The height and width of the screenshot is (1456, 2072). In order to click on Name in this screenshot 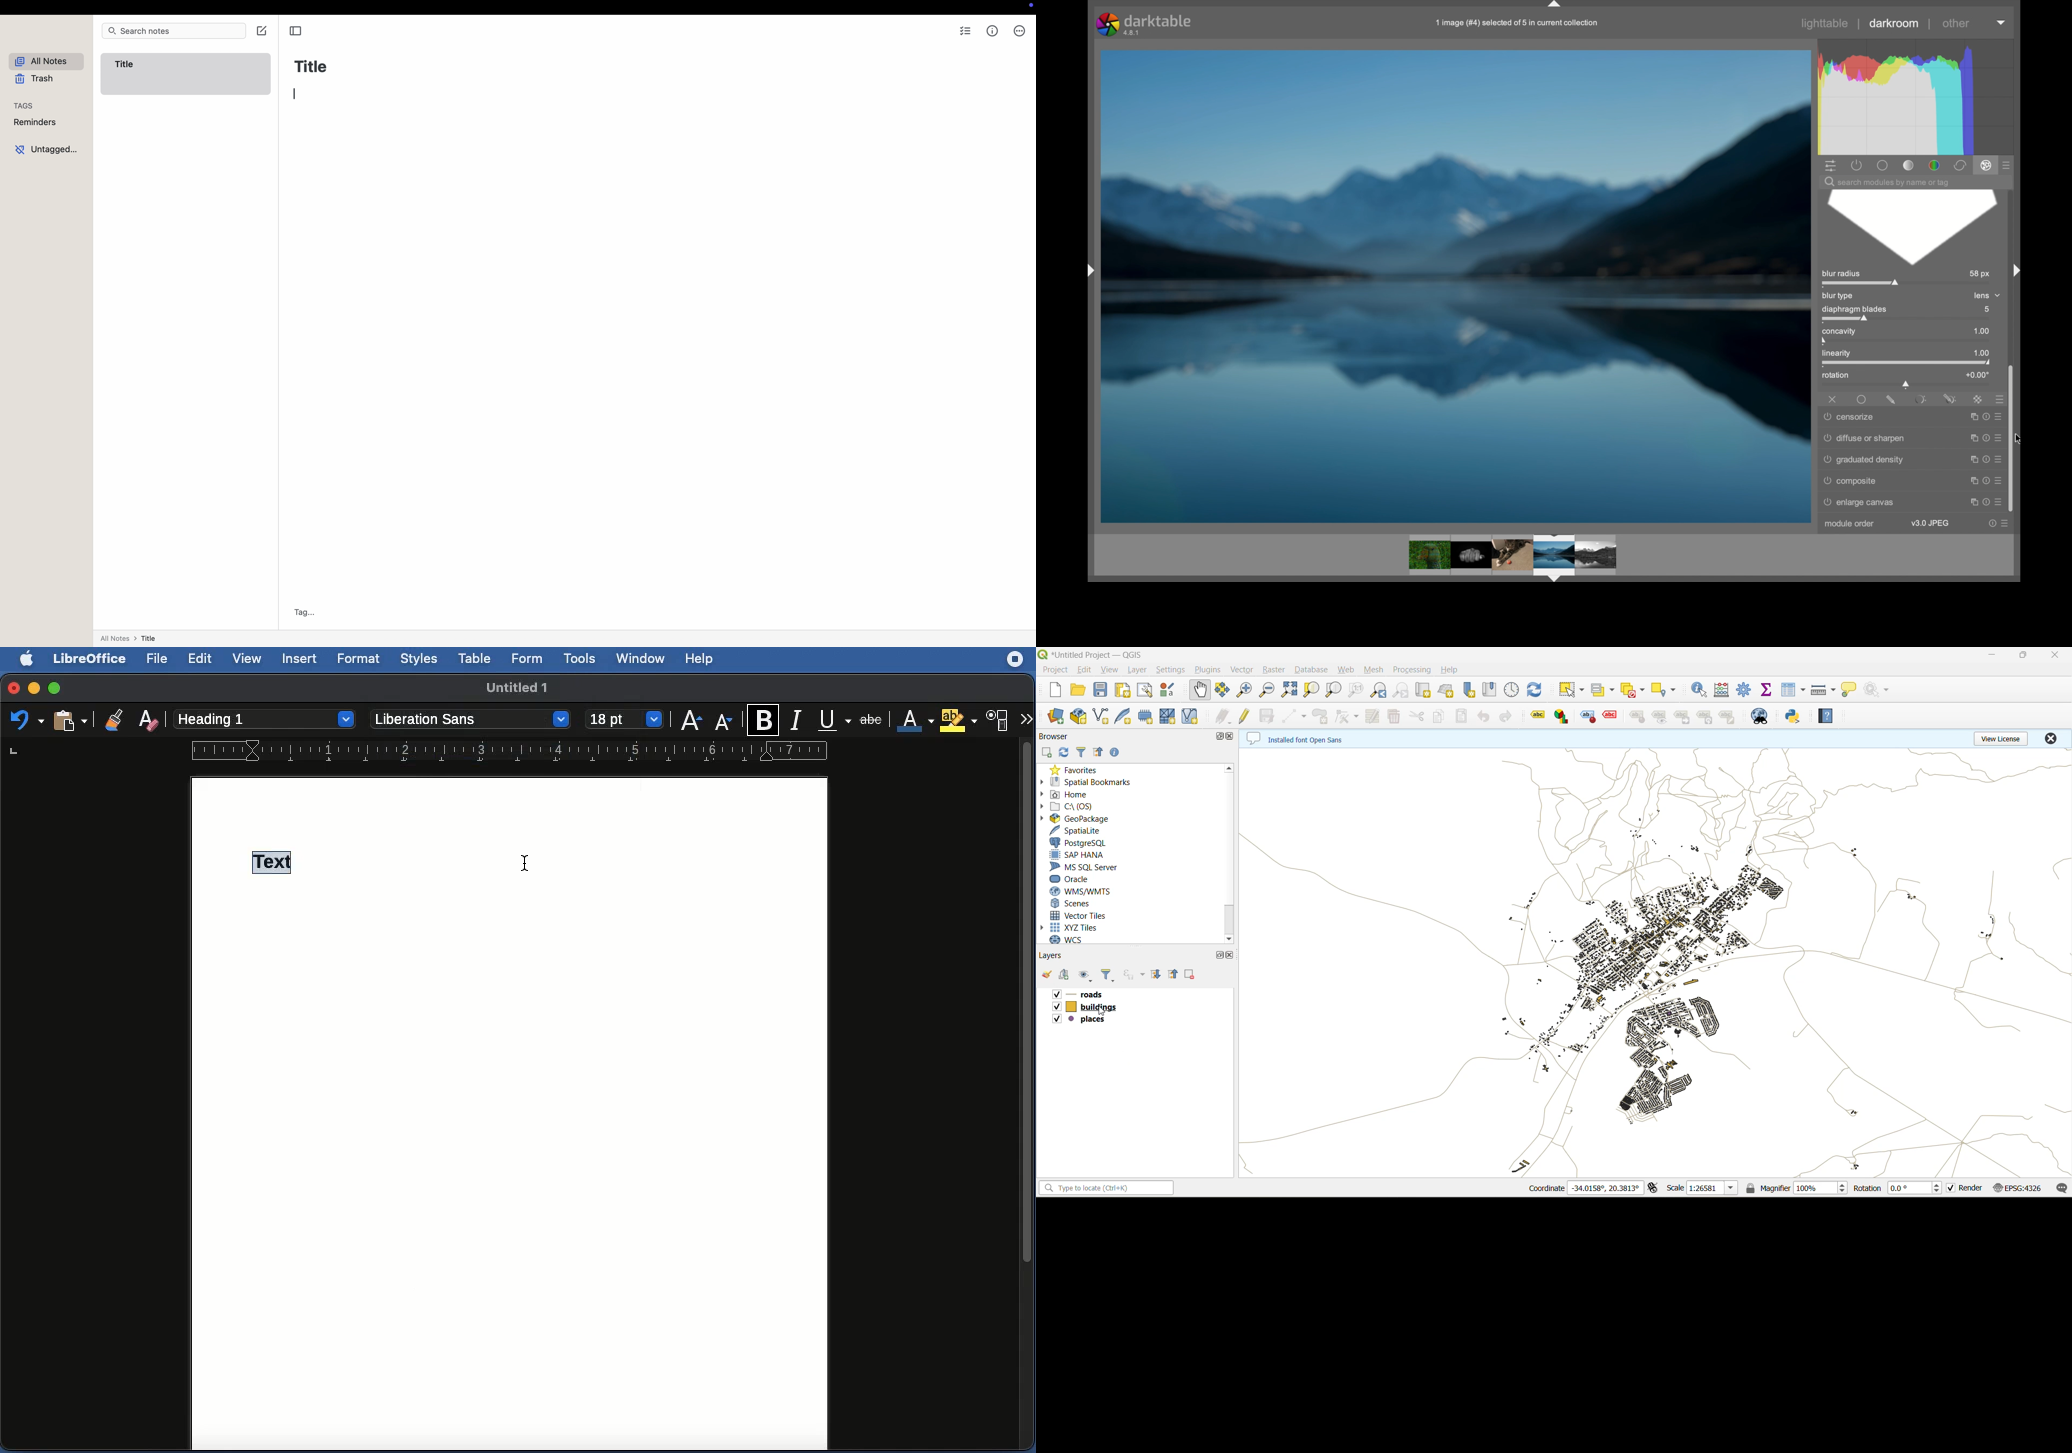, I will do `click(519, 688)`.